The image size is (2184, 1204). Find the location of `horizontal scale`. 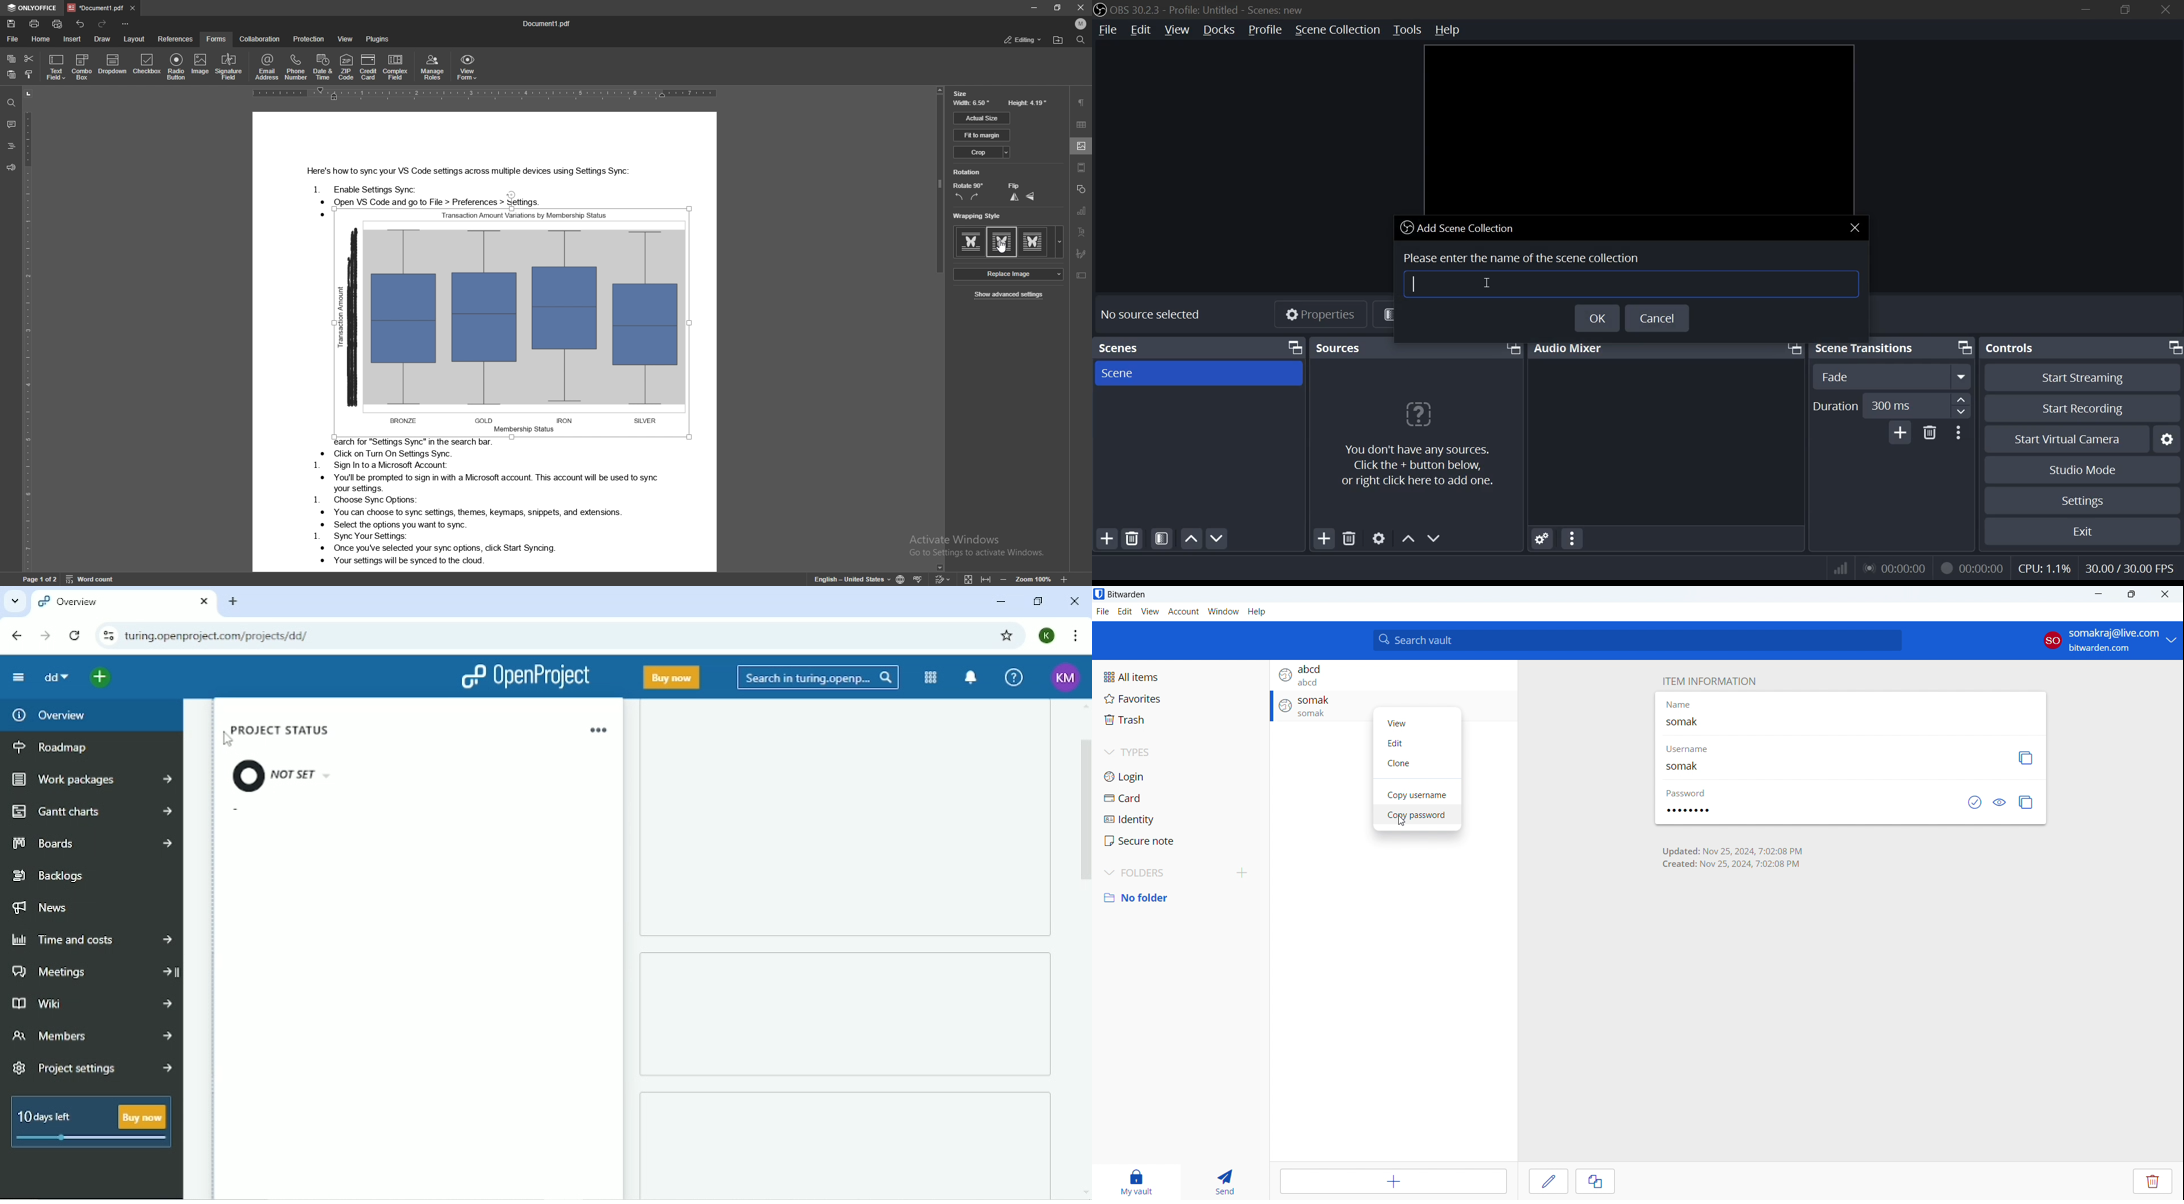

horizontal scale is located at coordinates (483, 95).